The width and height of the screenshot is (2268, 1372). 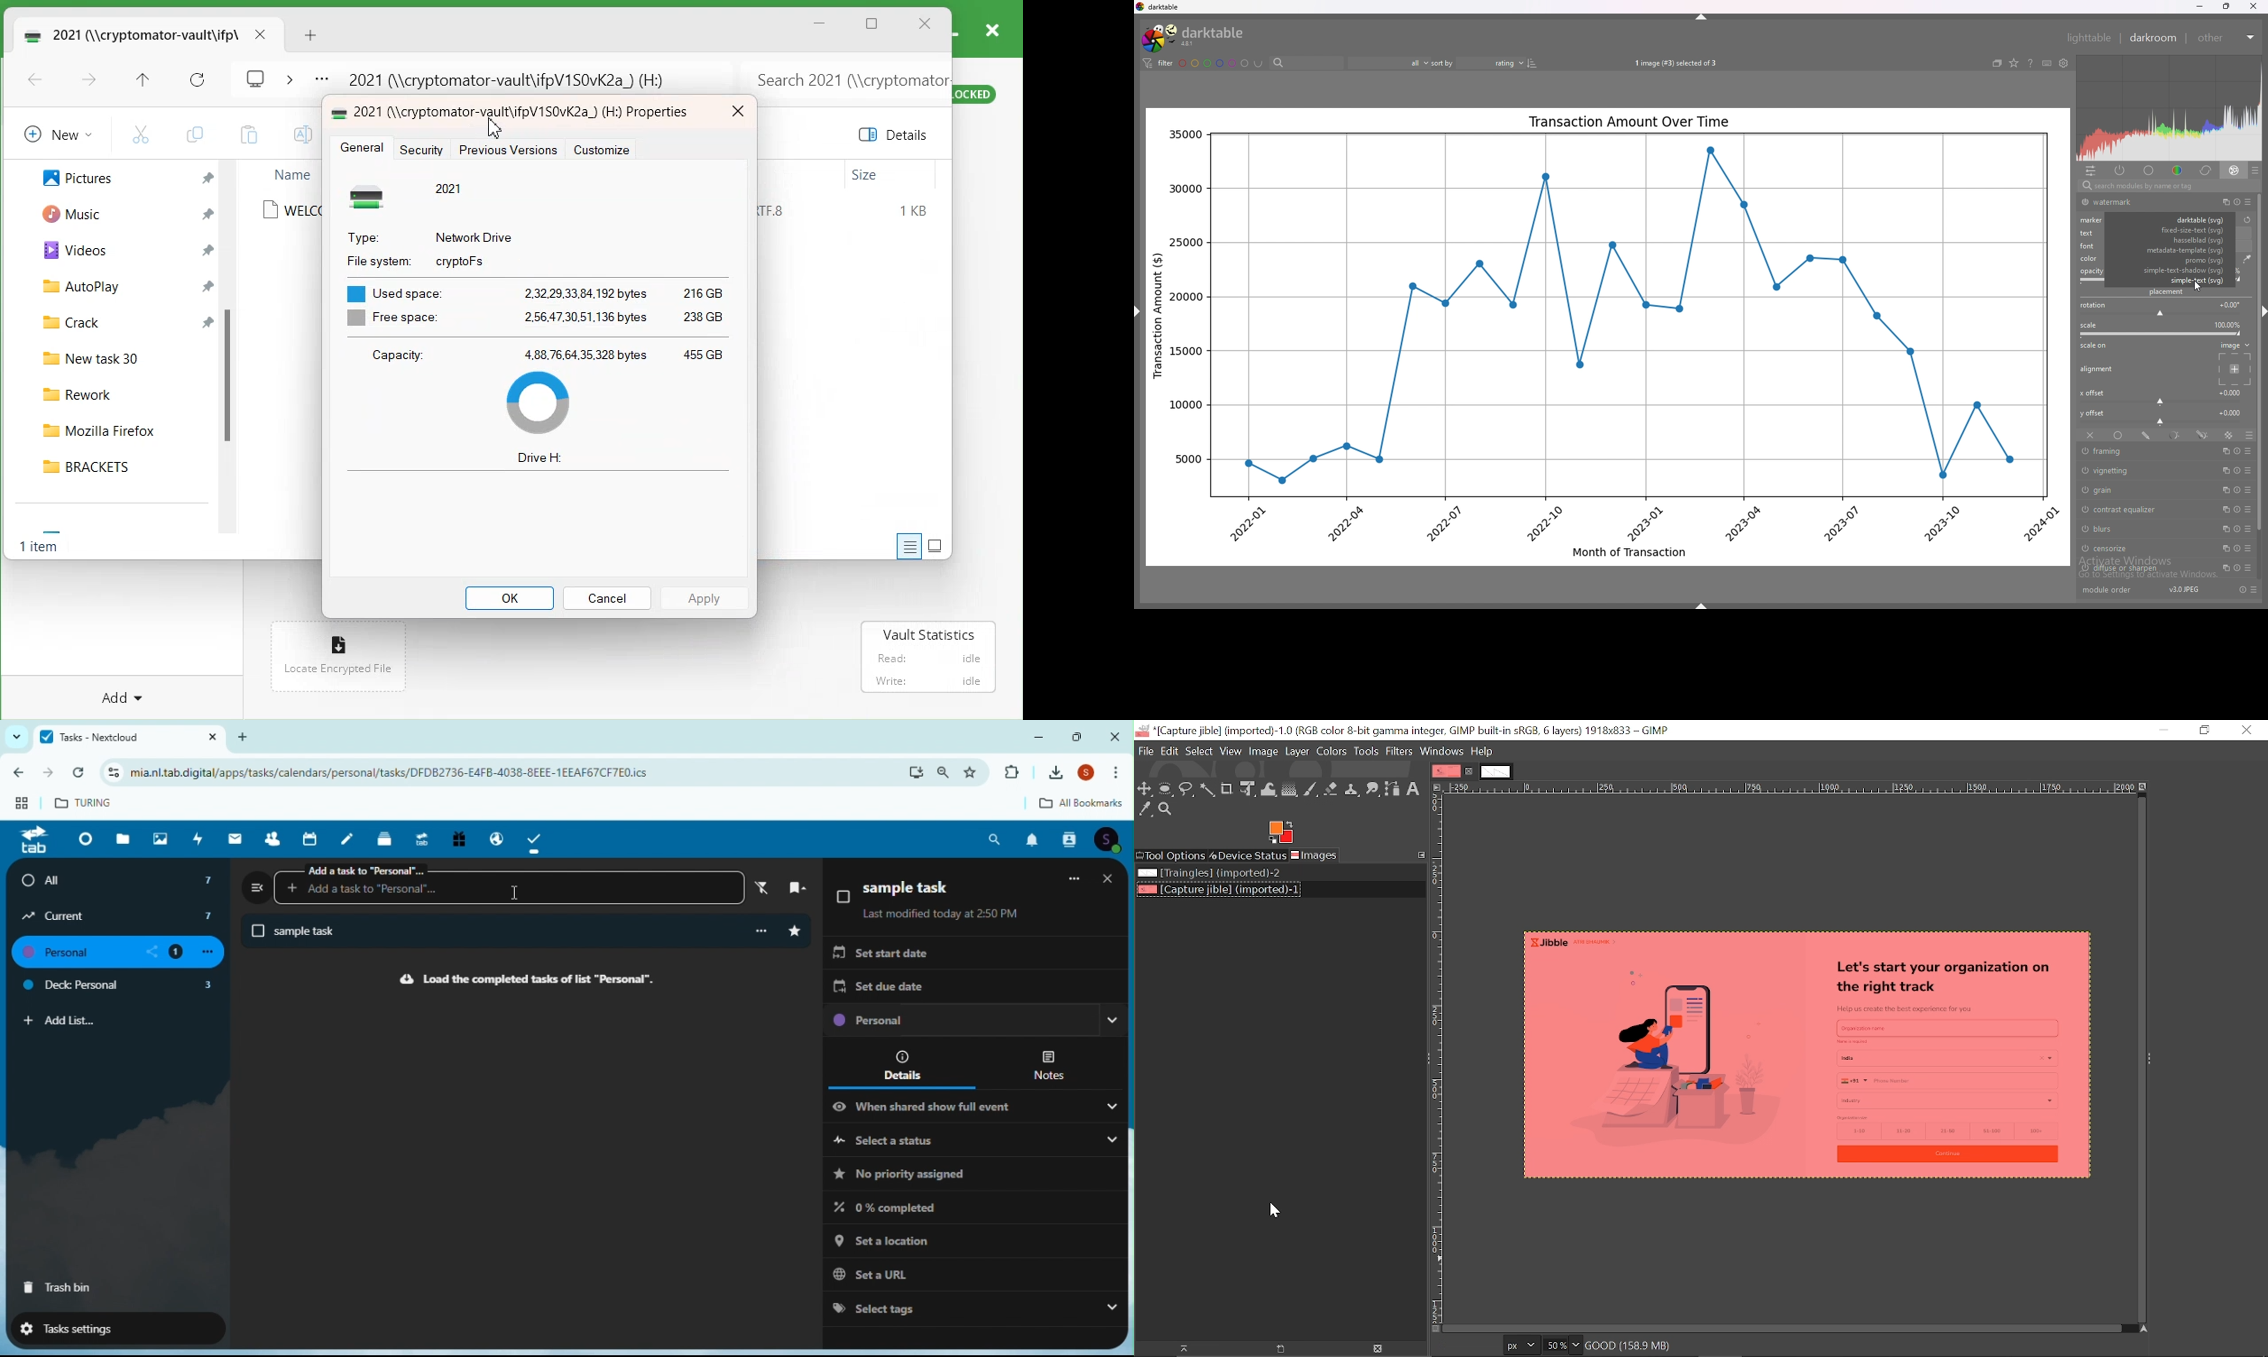 I want to click on images selected, so click(x=1674, y=63).